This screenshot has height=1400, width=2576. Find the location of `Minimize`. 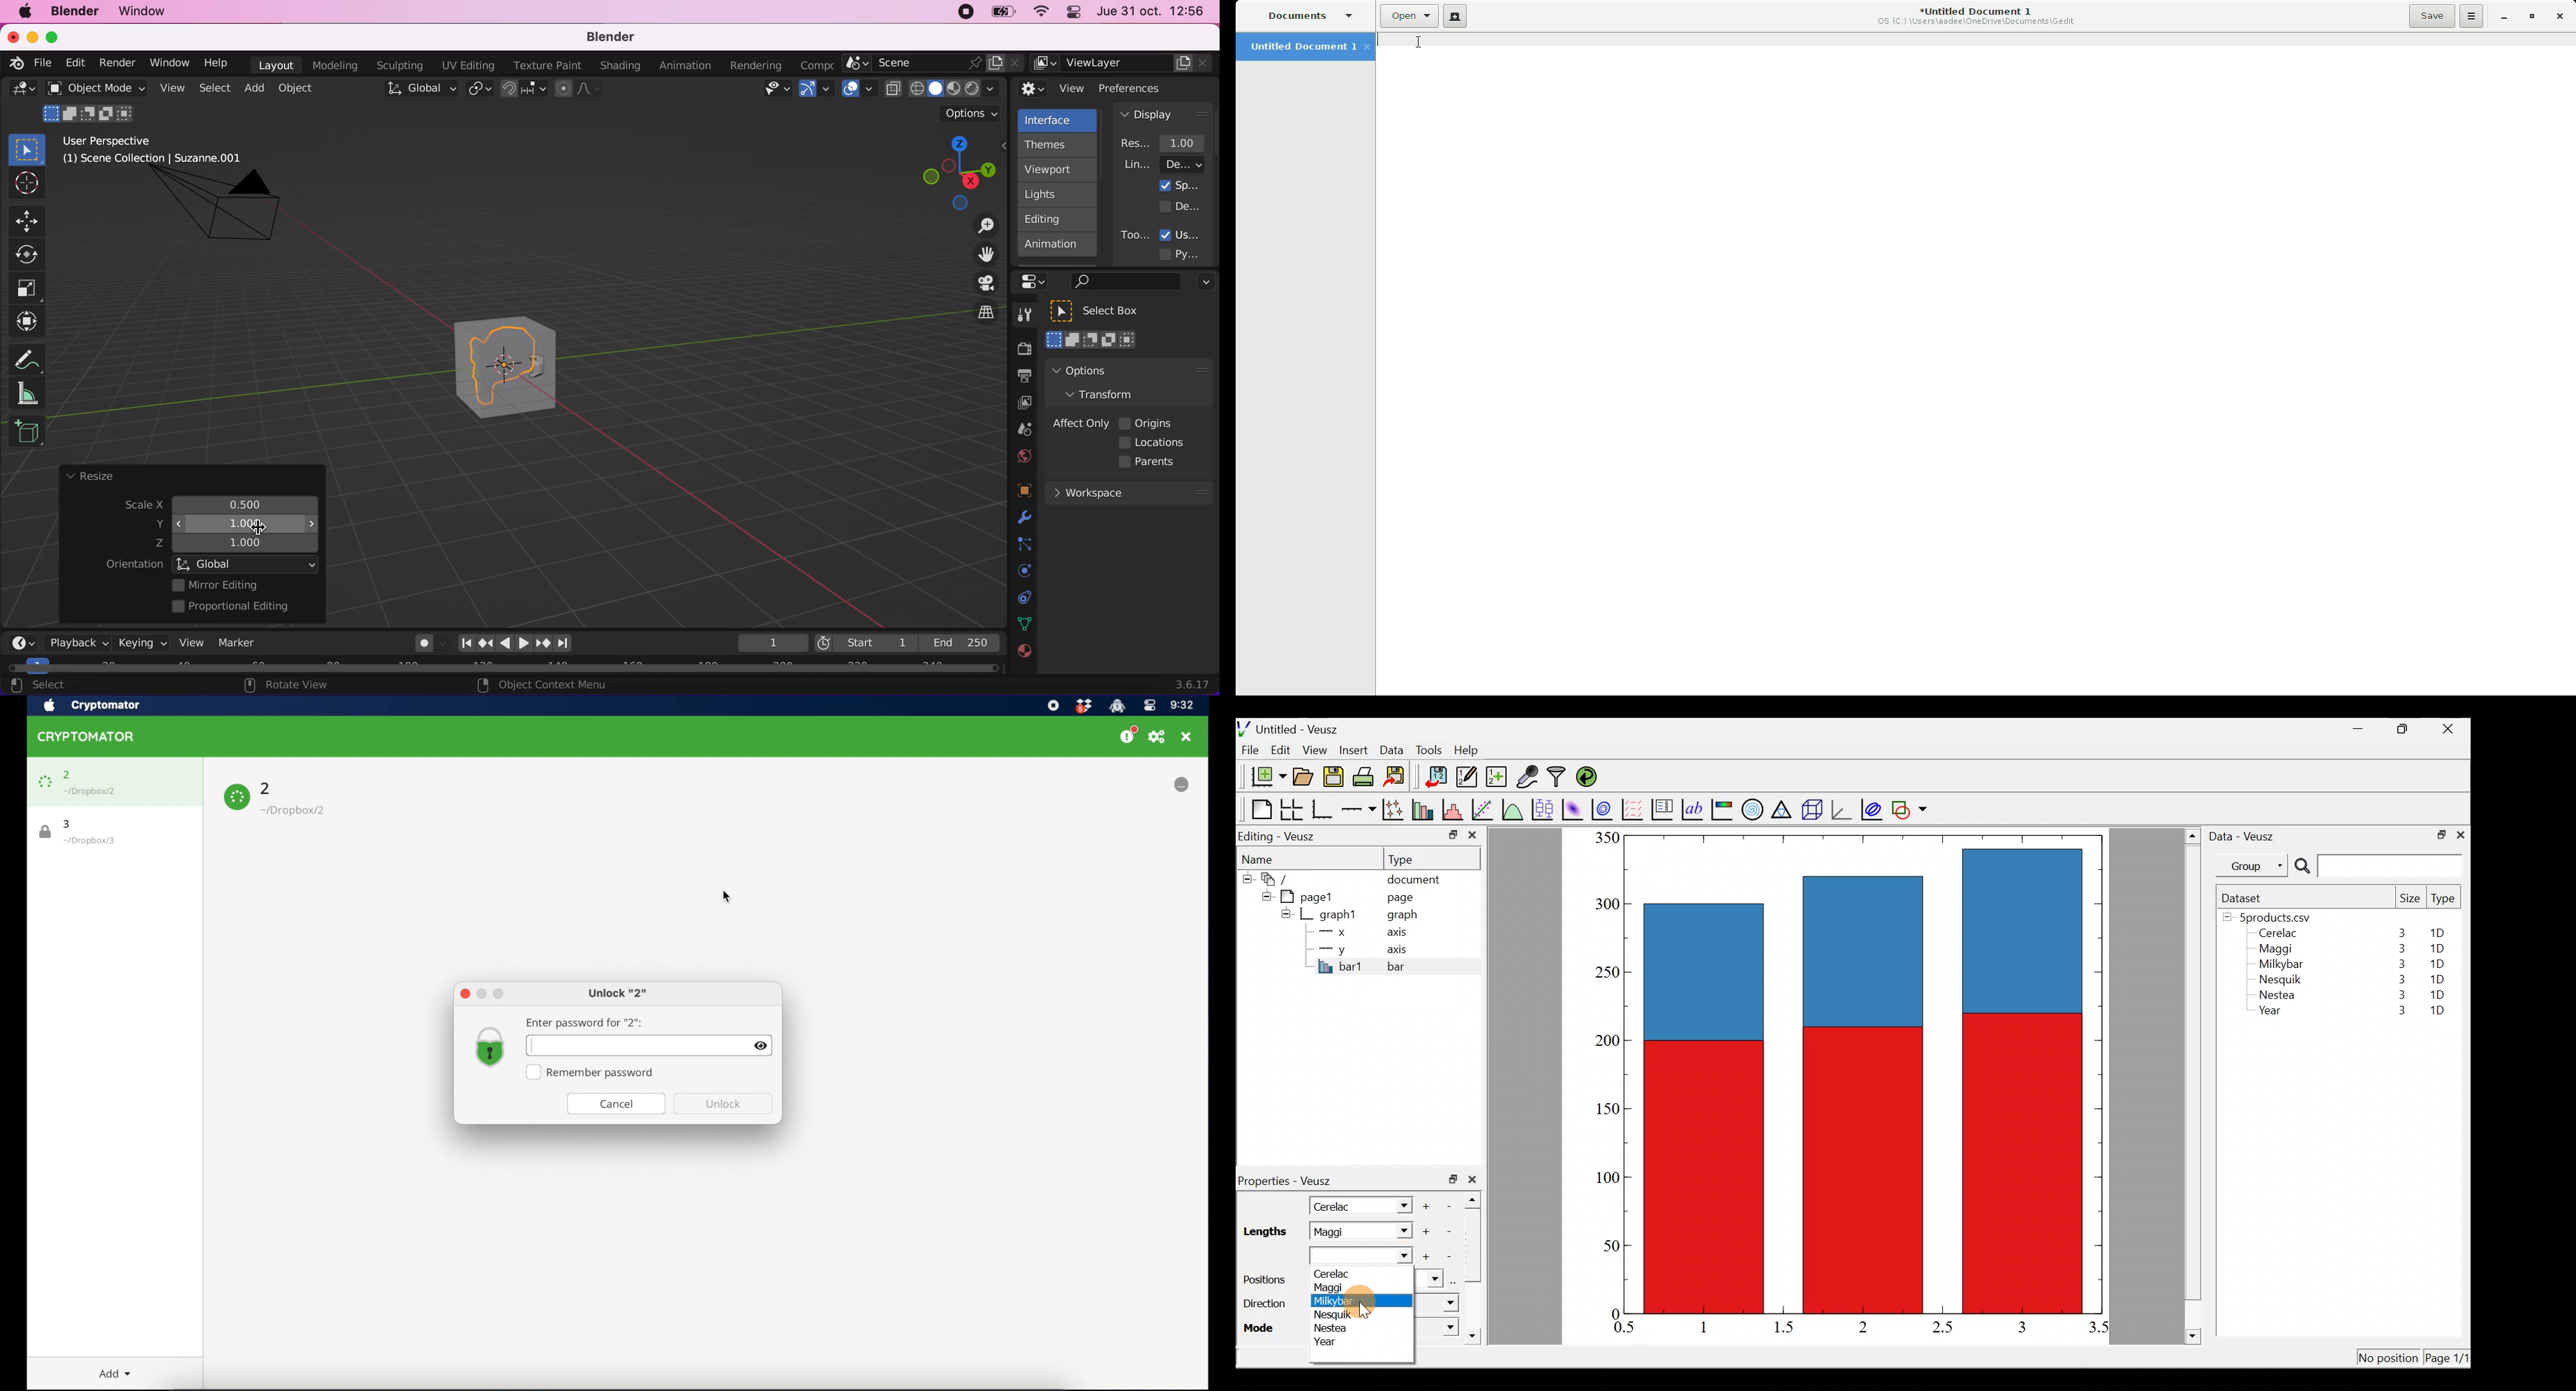

Minimize is located at coordinates (2503, 17).